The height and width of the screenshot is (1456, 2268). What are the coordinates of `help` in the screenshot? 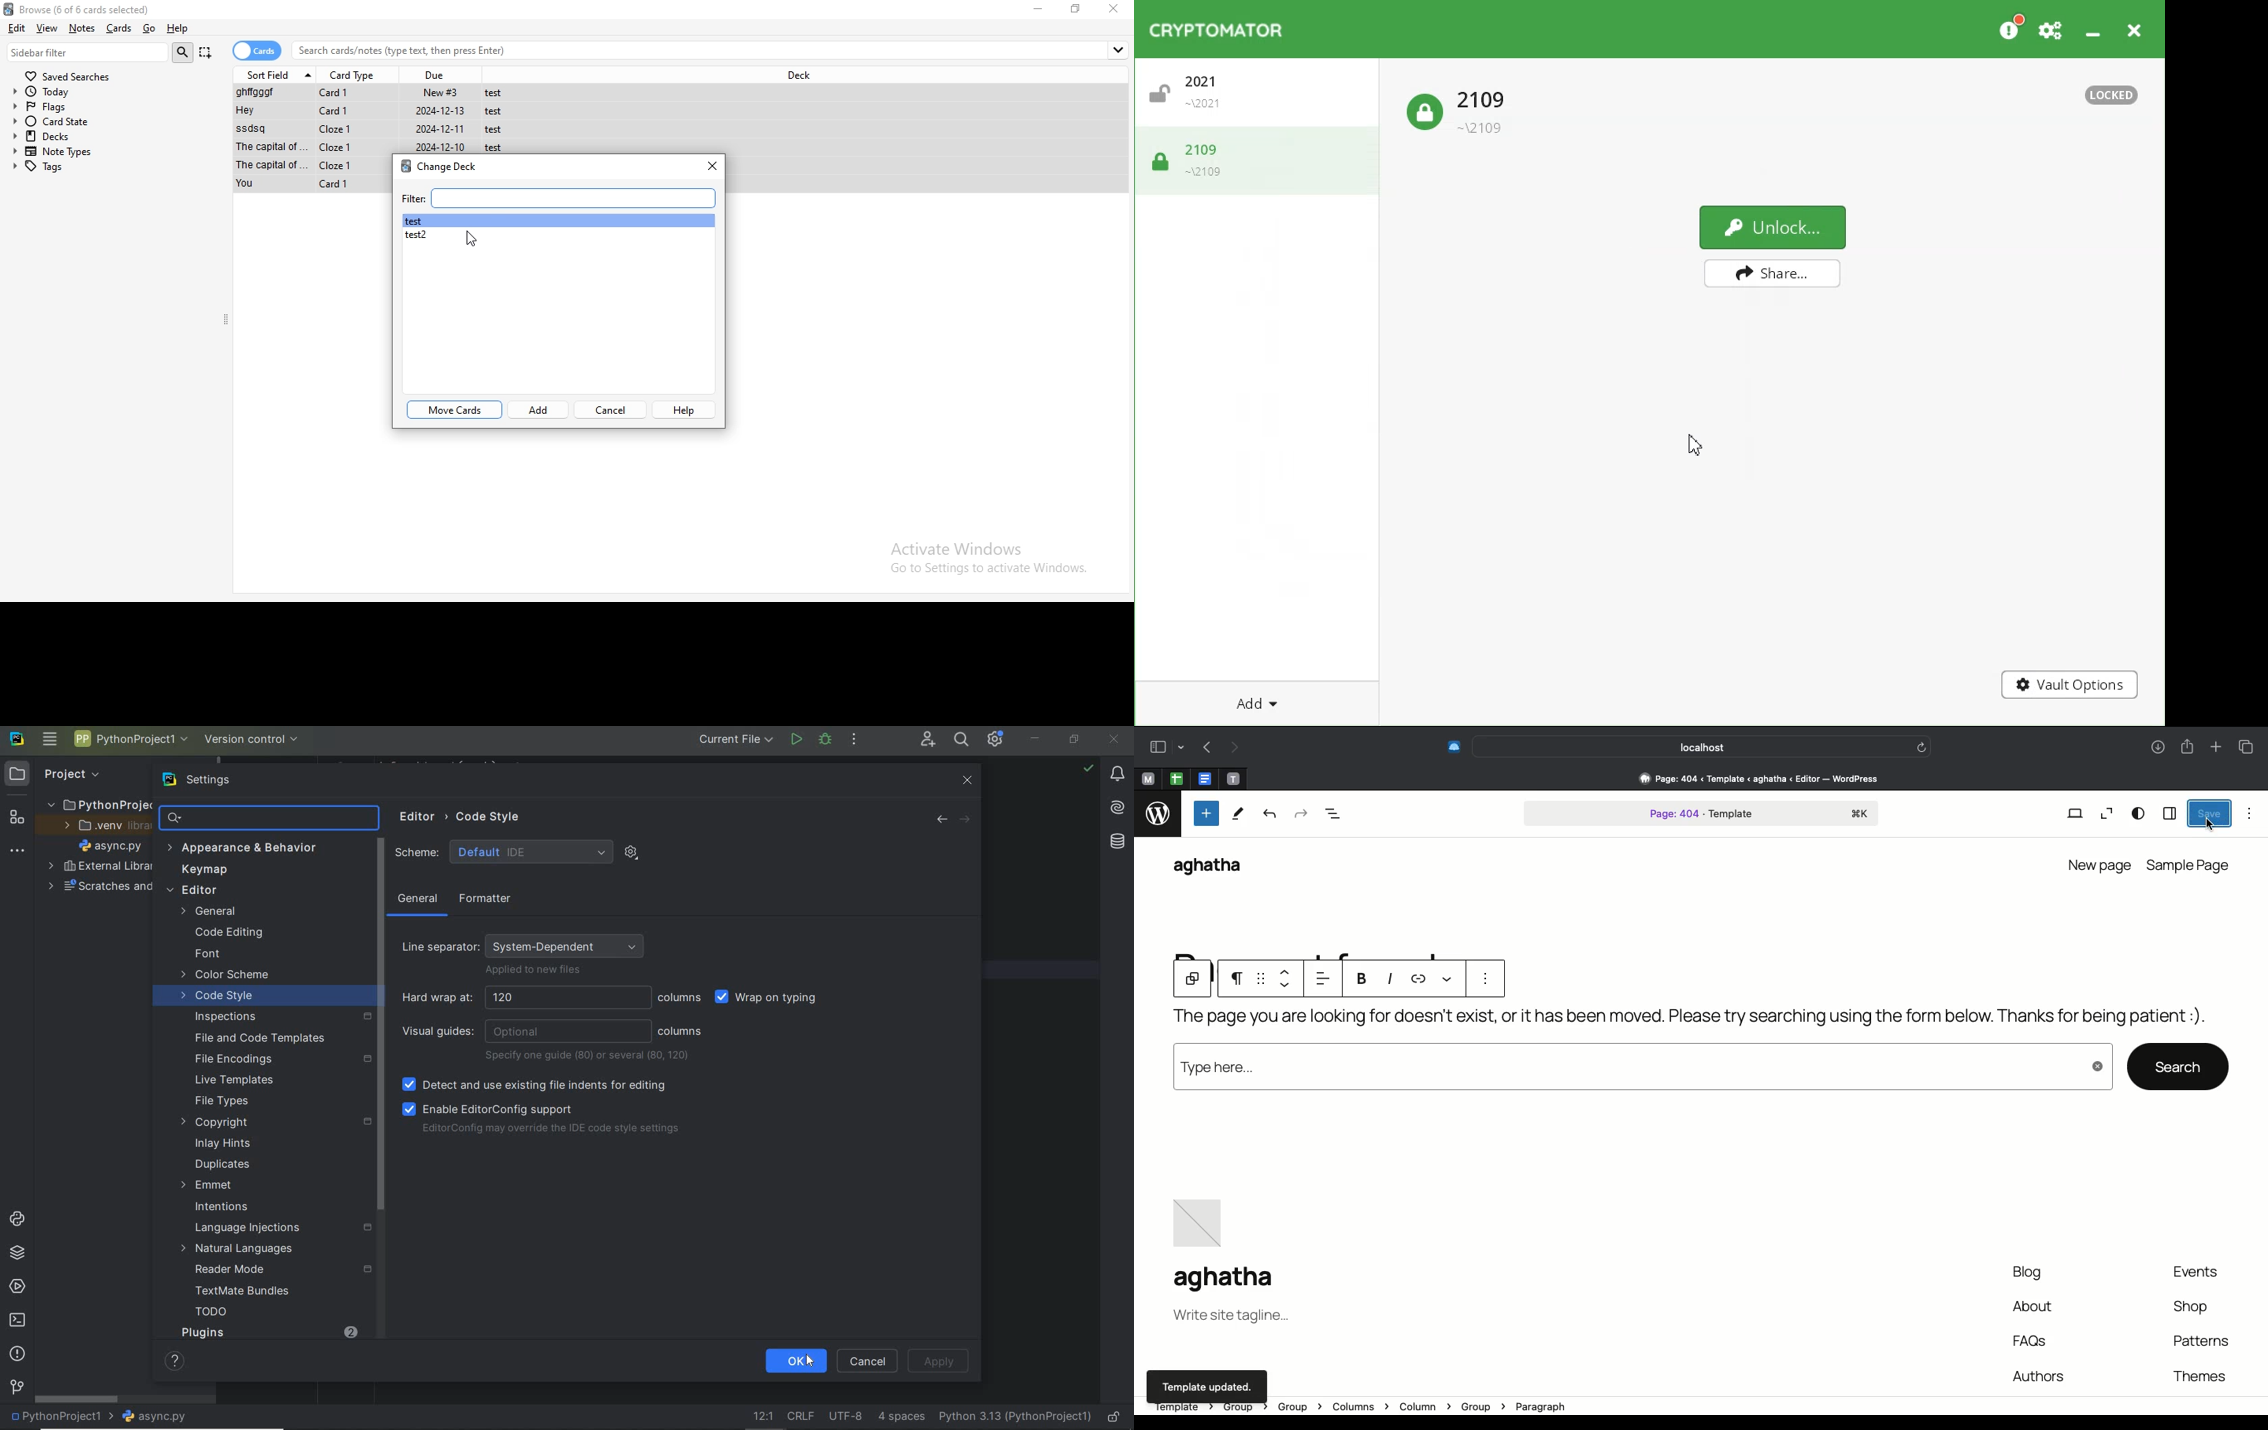 It's located at (682, 410).